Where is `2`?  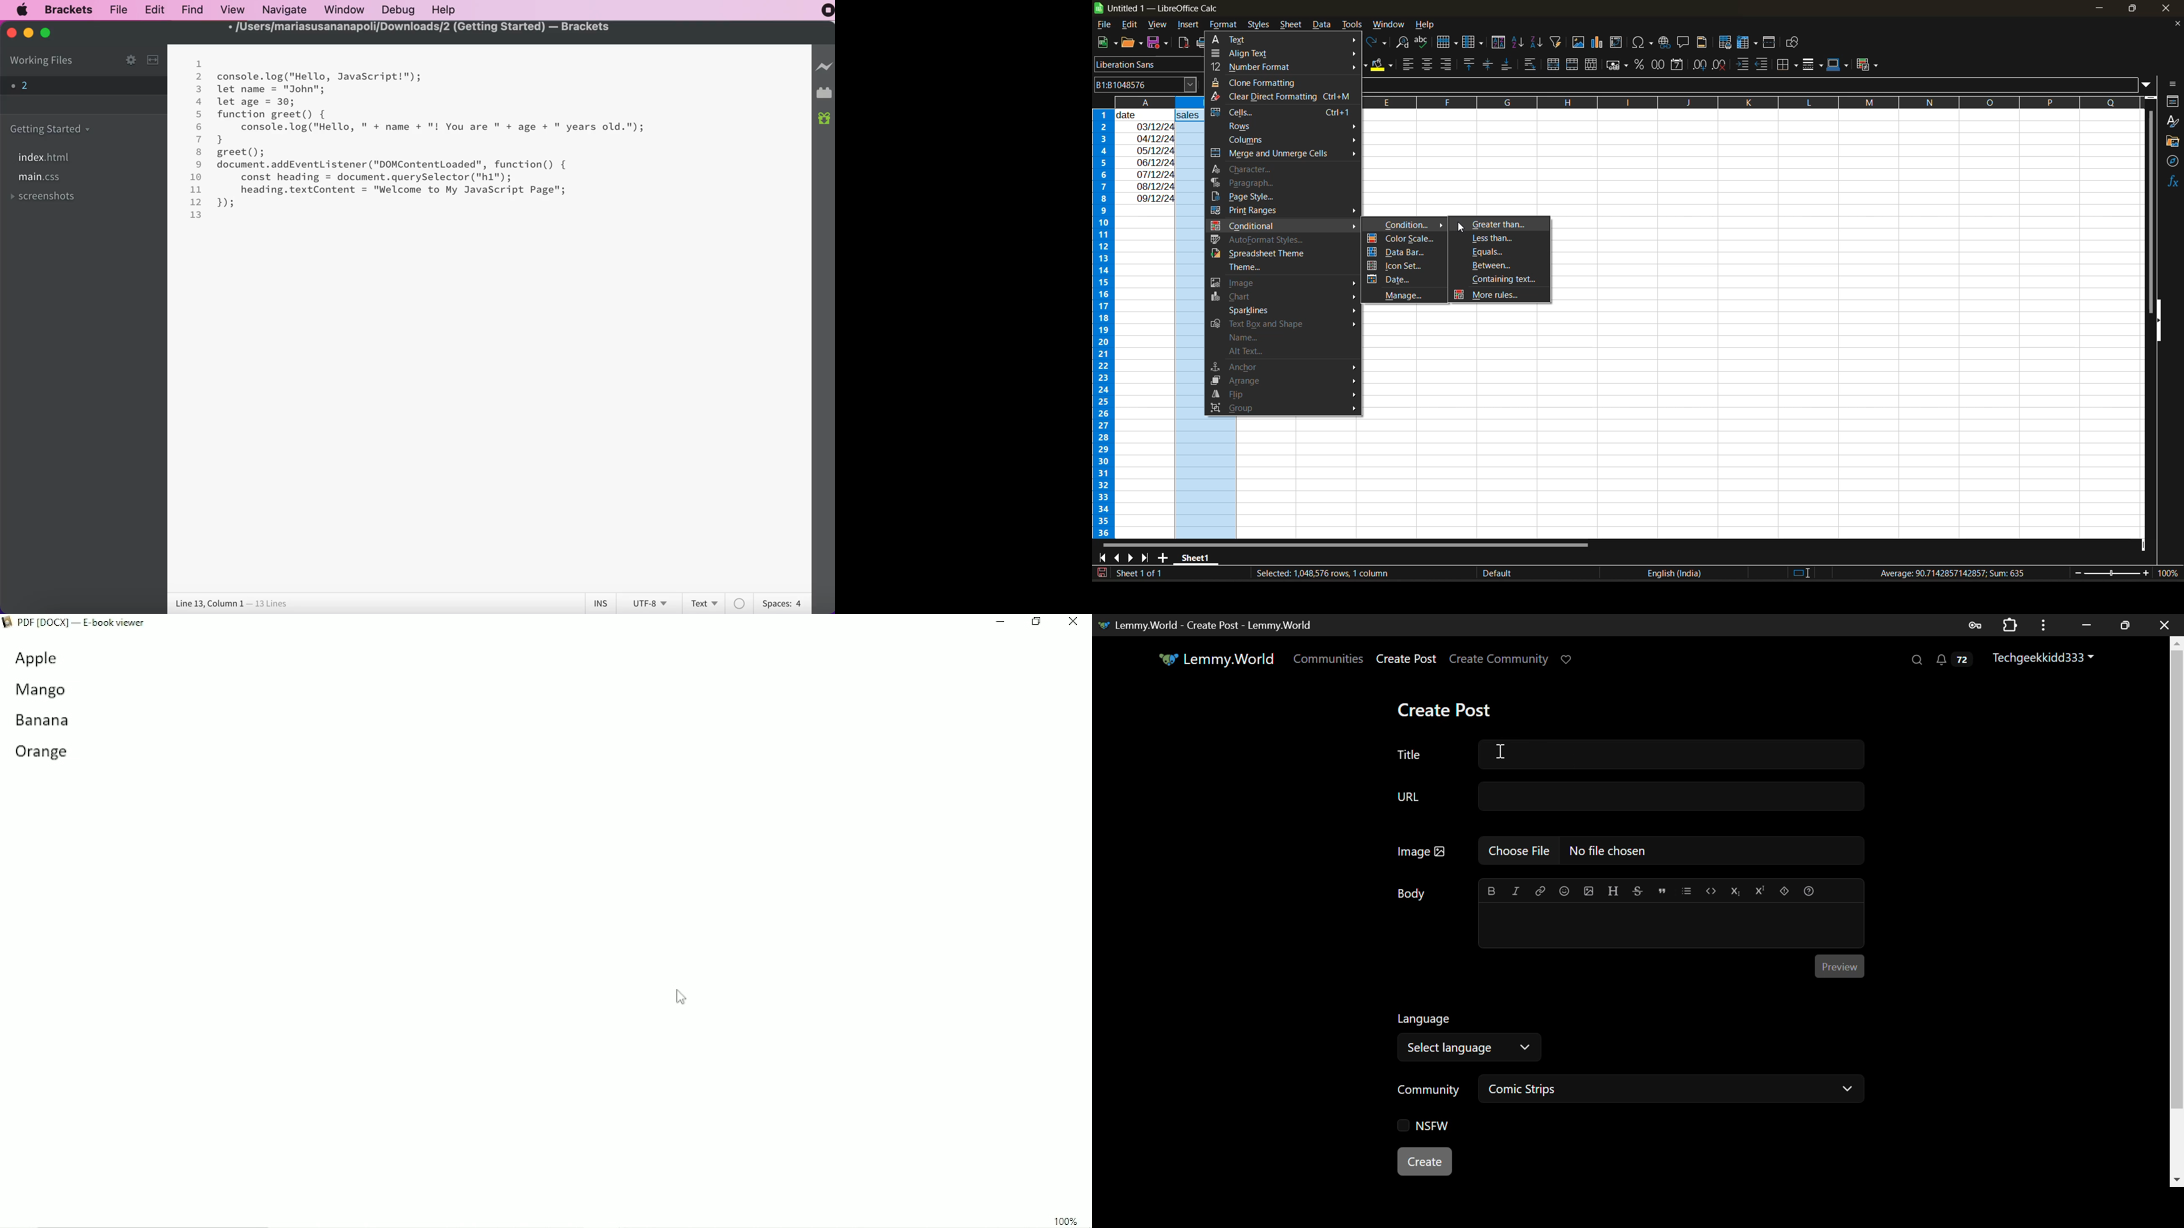
2 is located at coordinates (200, 77).